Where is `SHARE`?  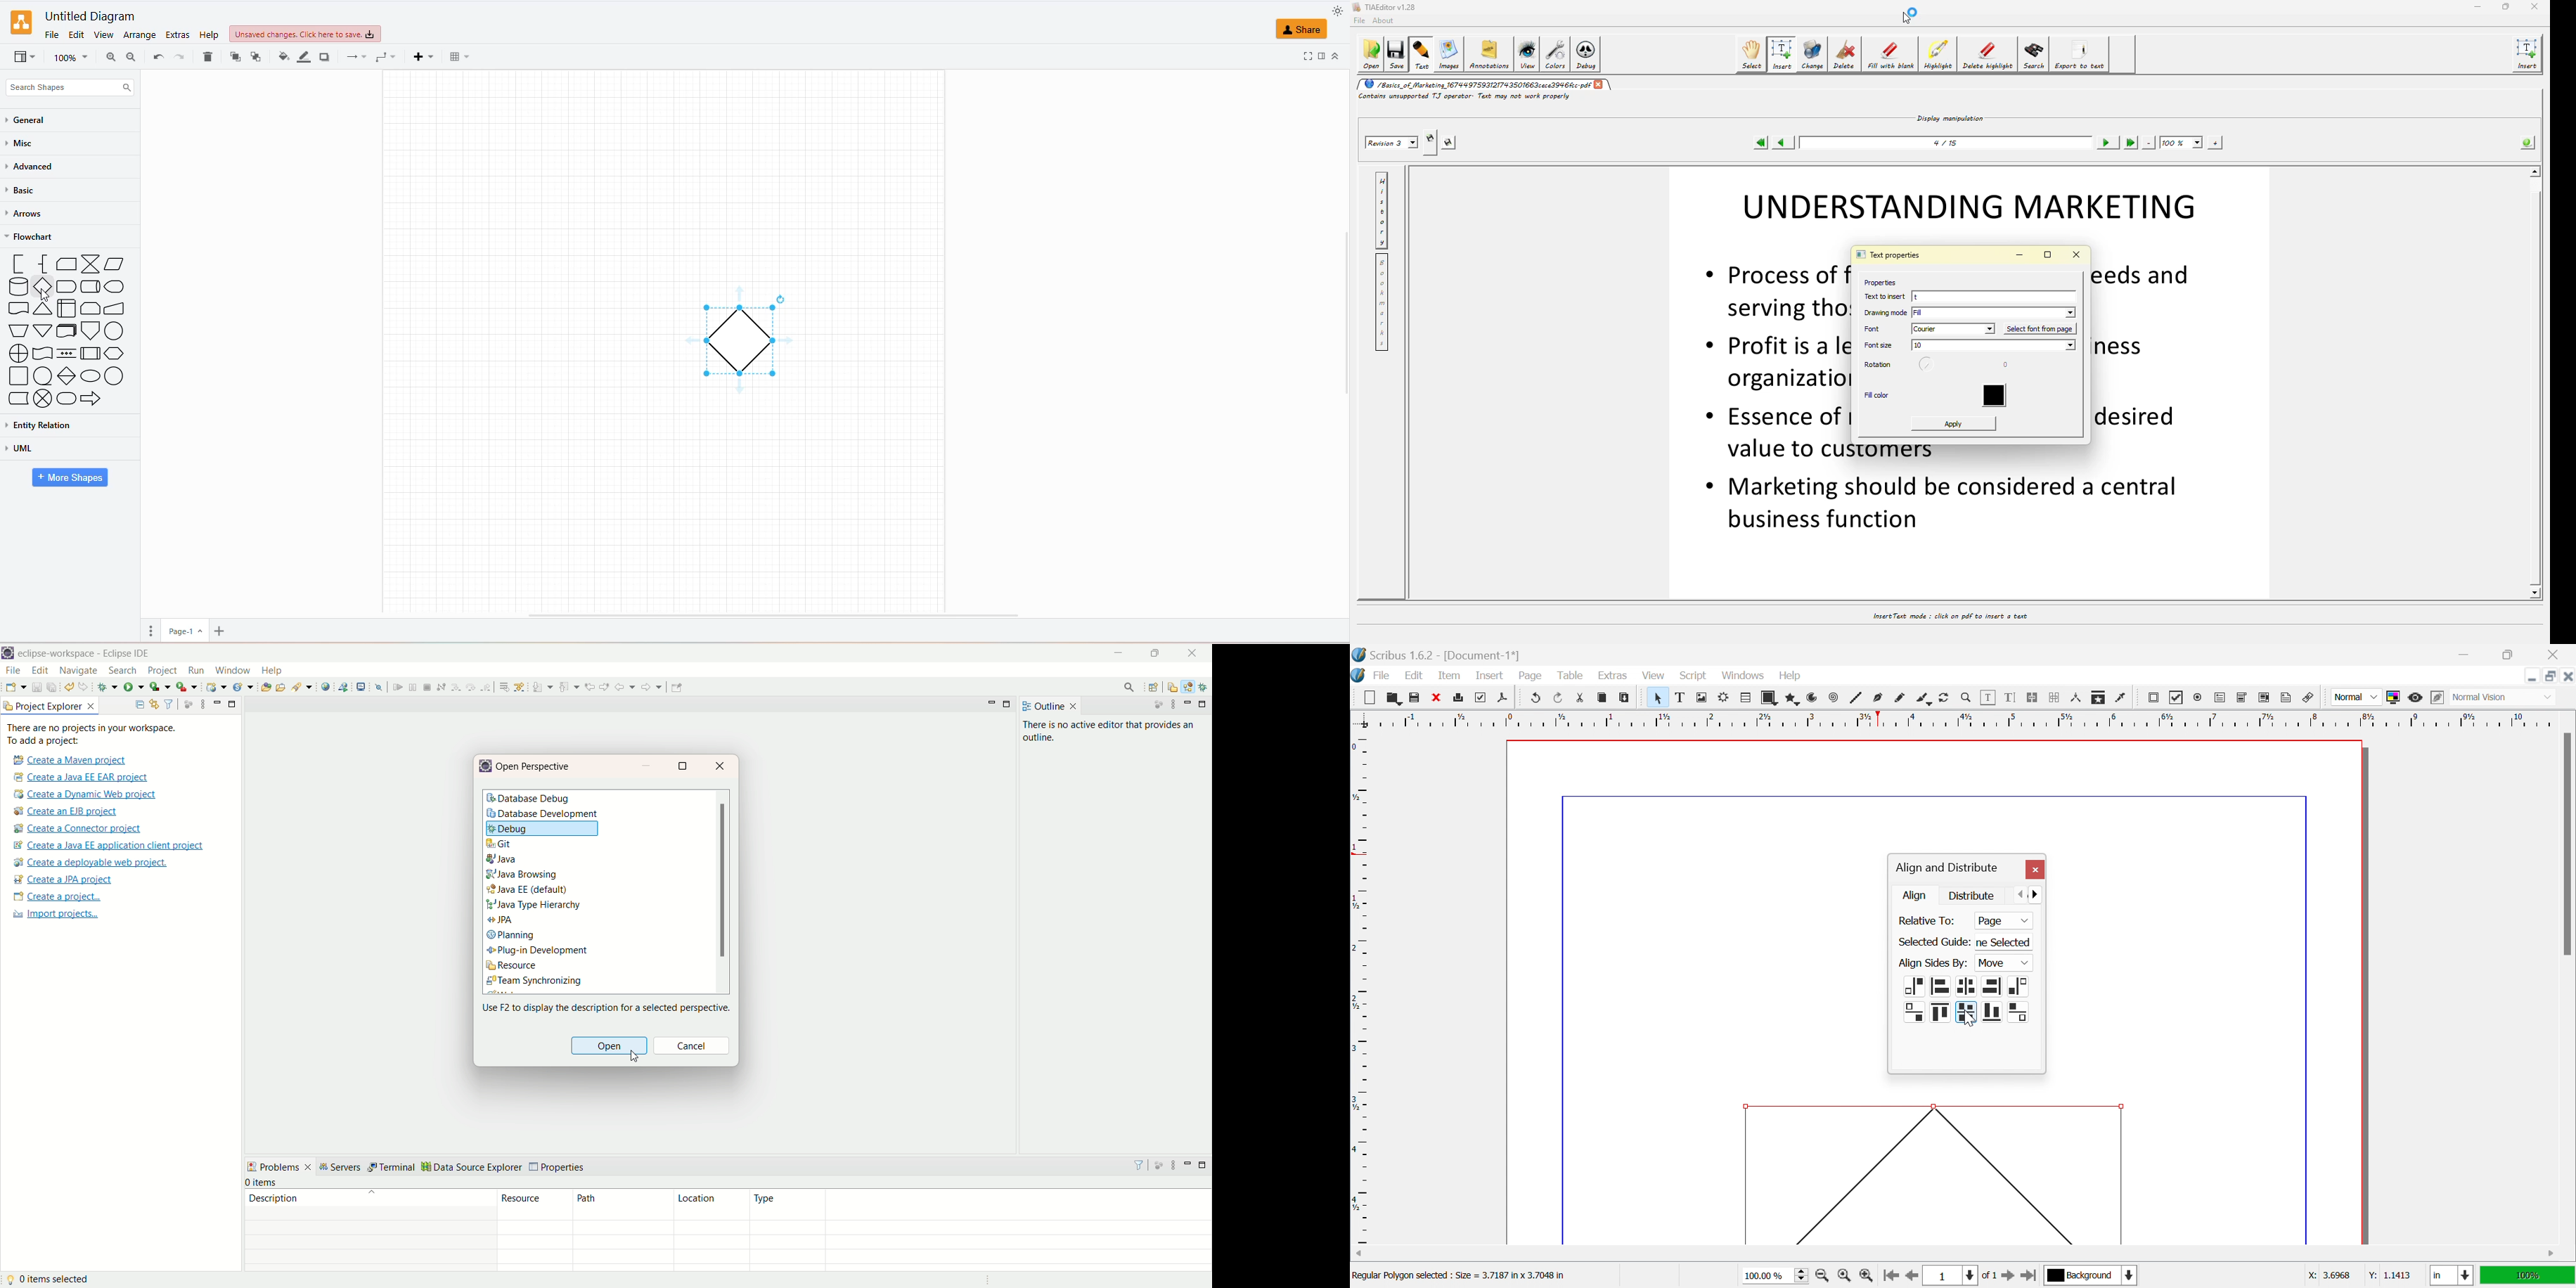
SHARE is located at coordinates (1305, 31).